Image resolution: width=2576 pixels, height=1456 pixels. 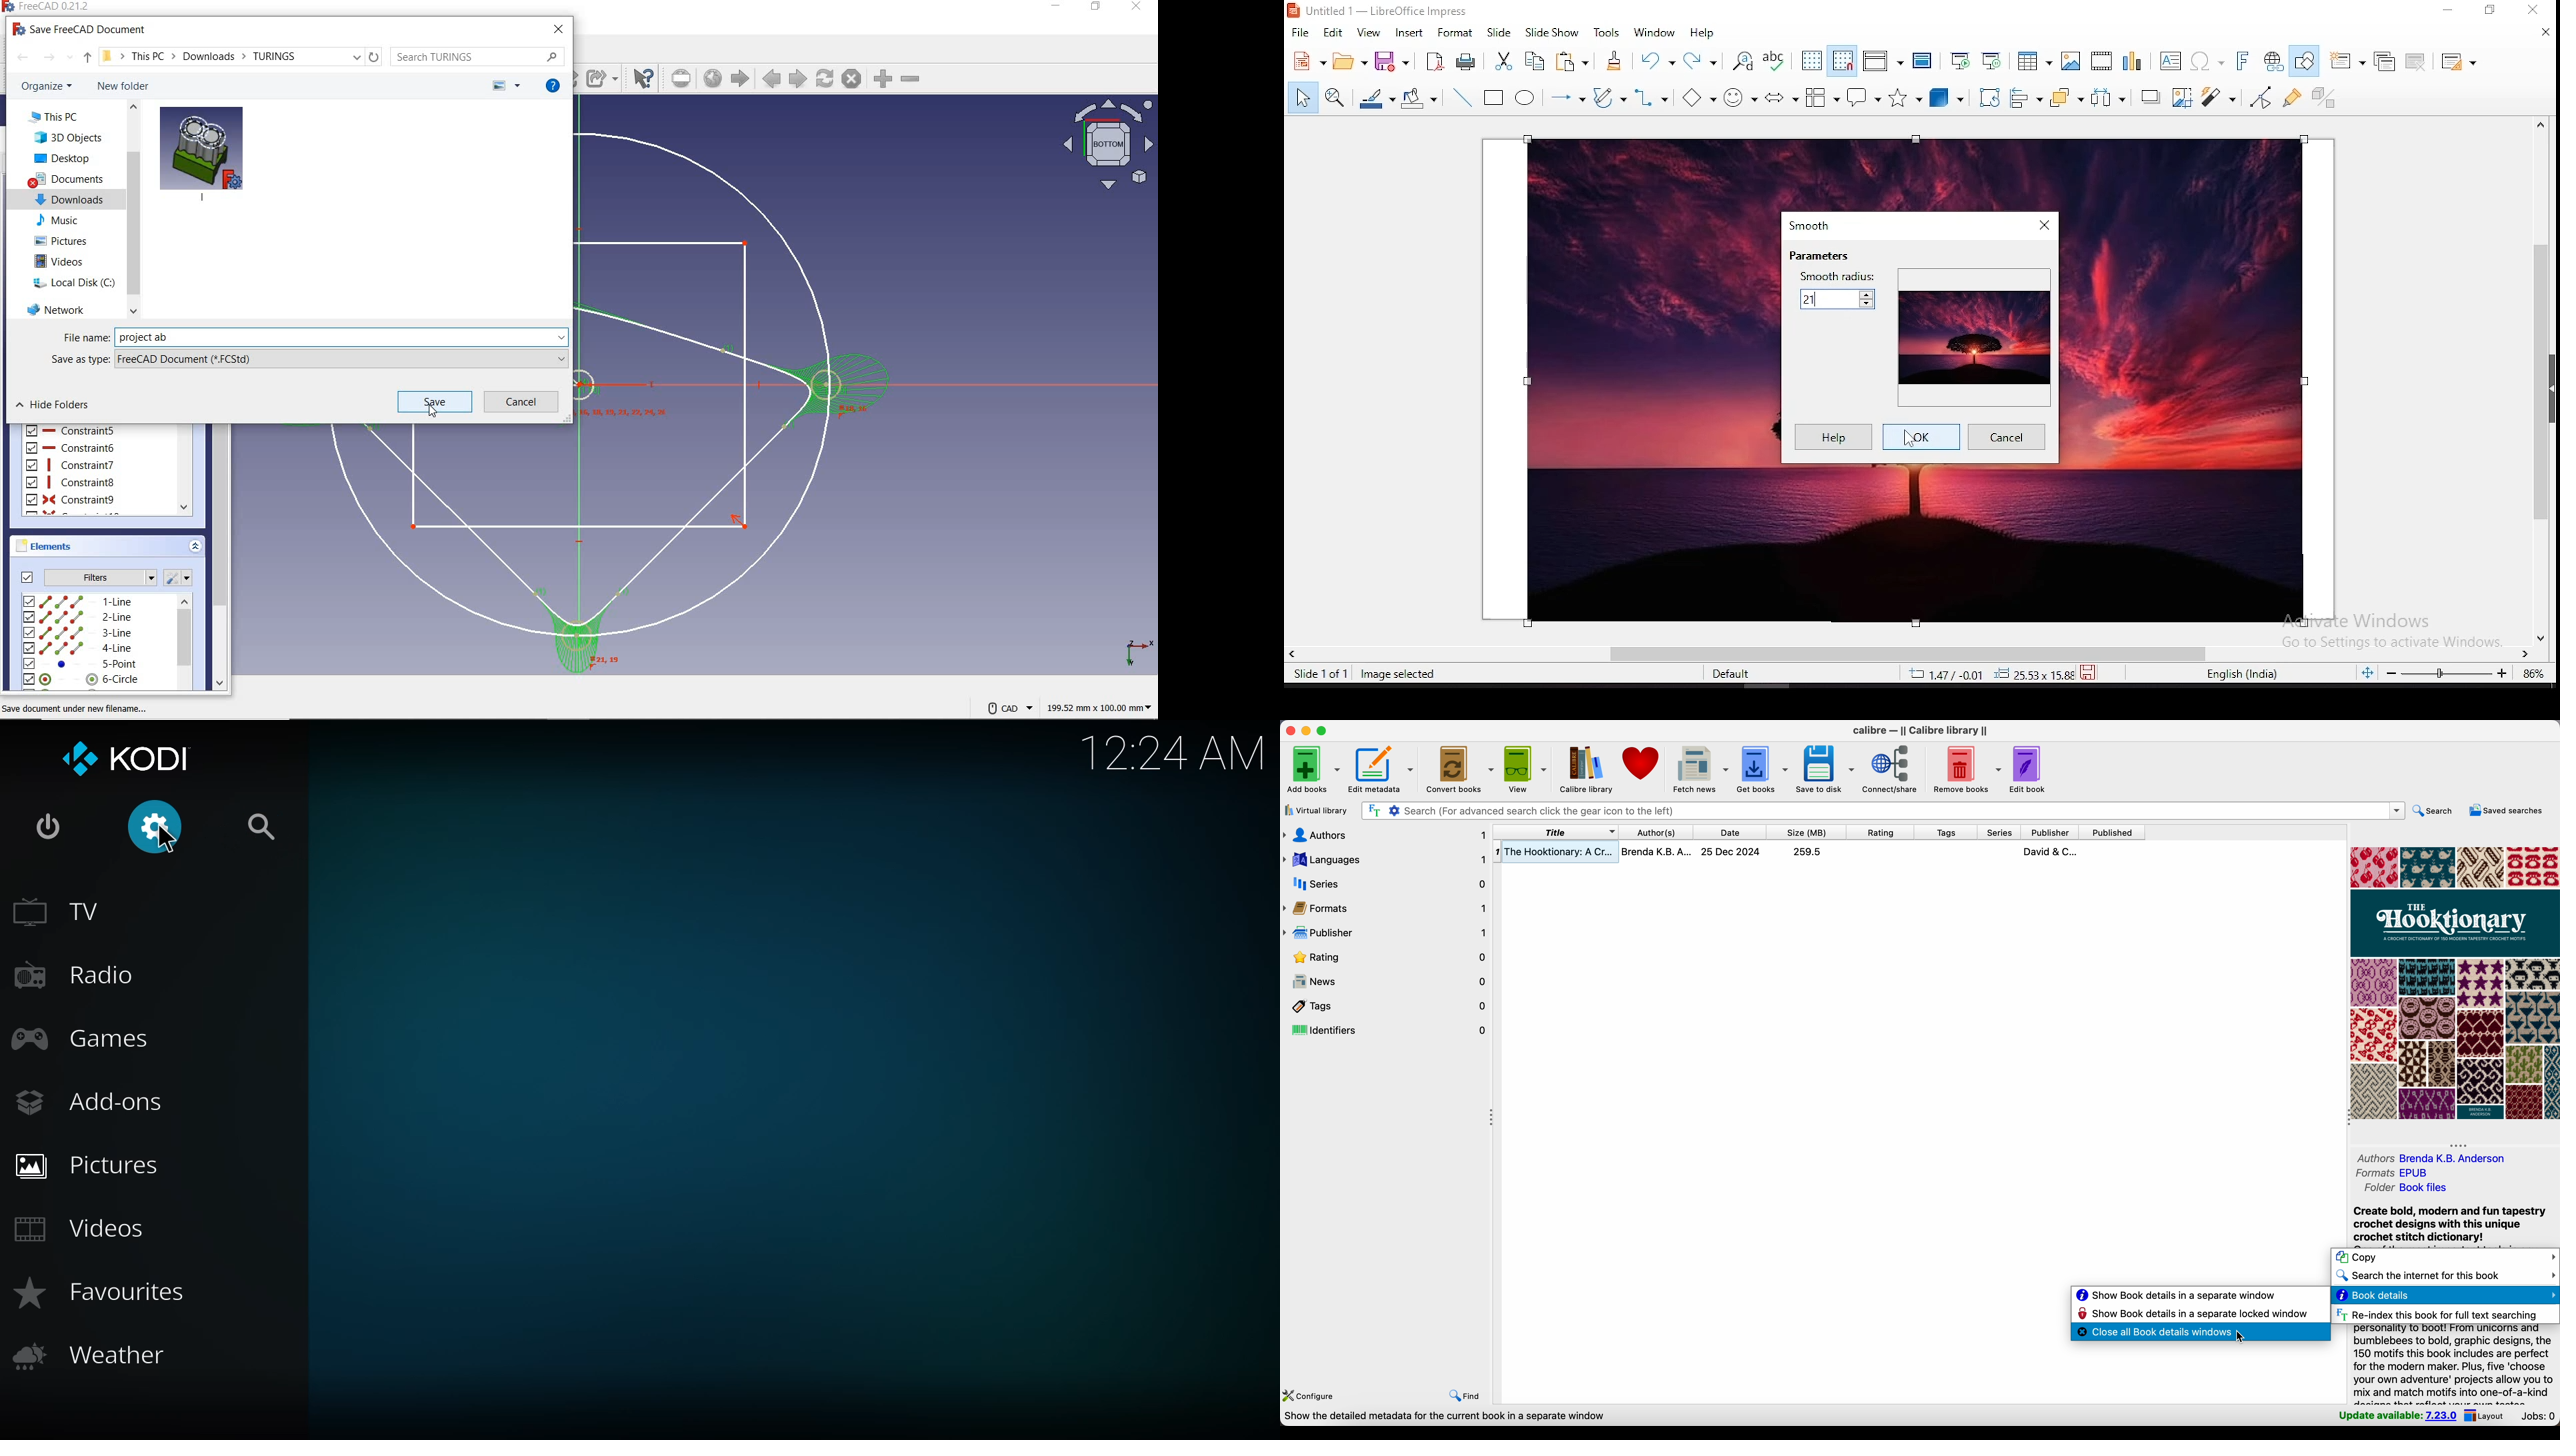 I want to click on arrange, so click(x=2065, y=98).